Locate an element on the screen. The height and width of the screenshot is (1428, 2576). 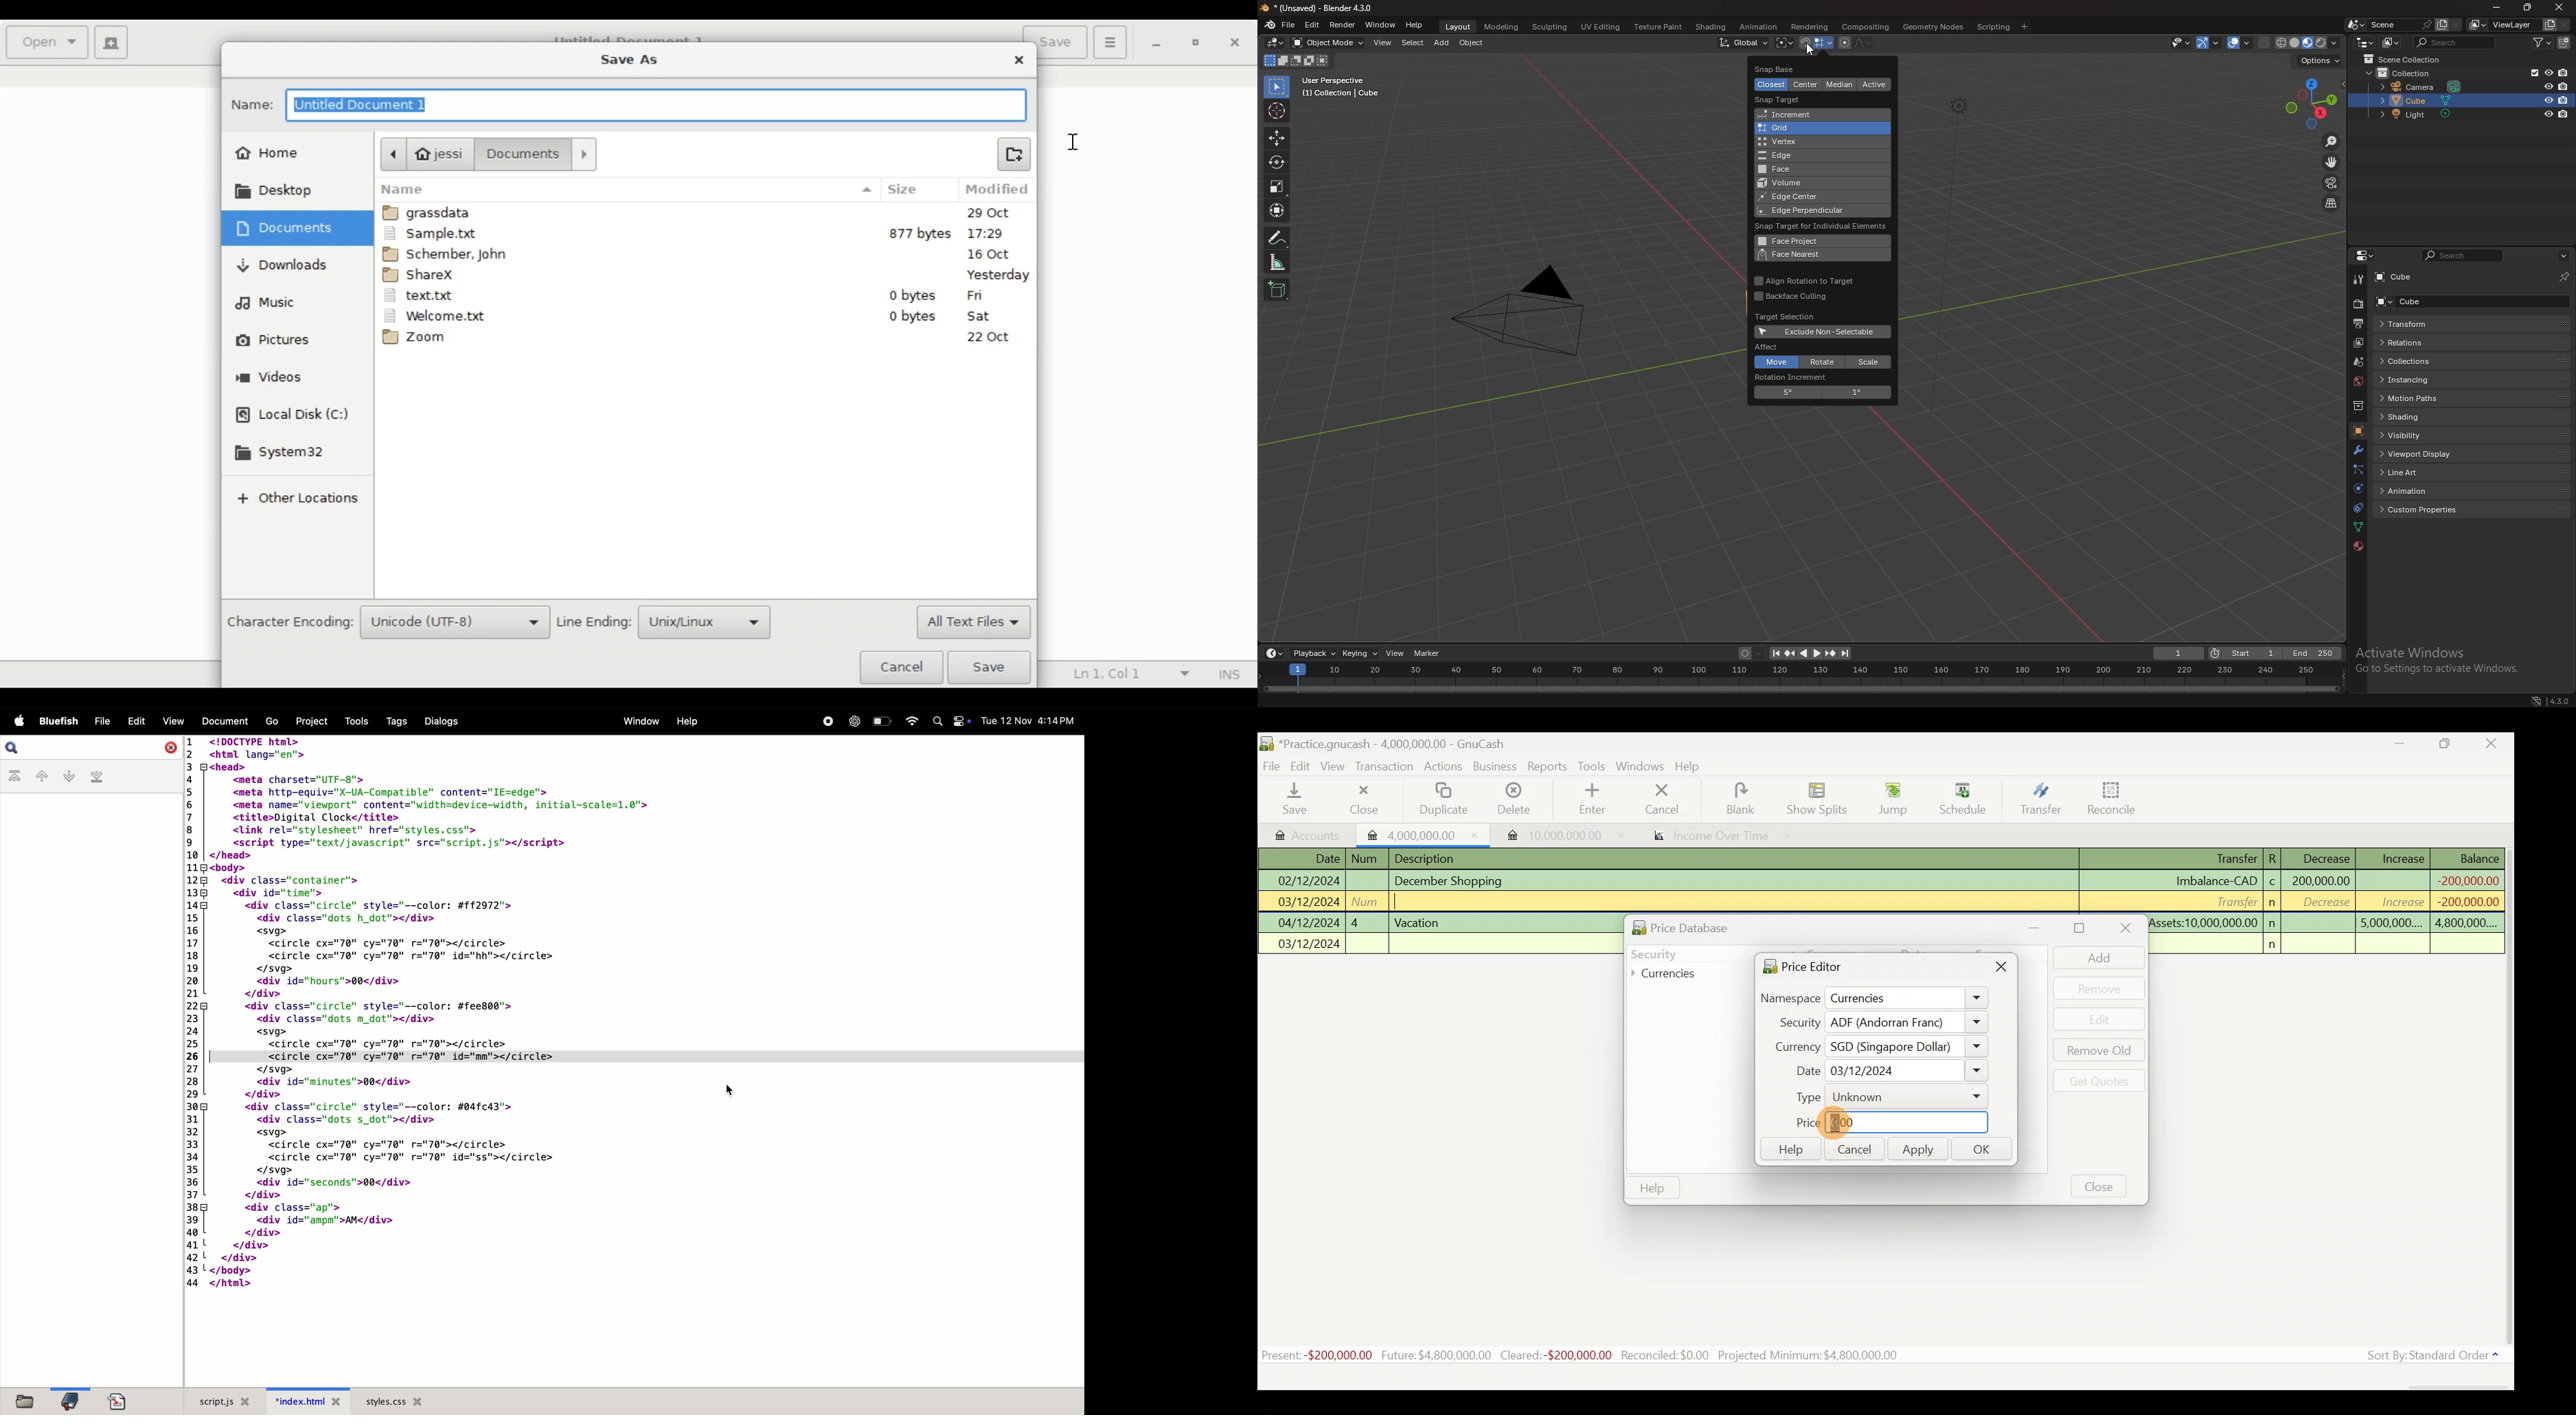
chatgpt is located at coordinates (855, 721).